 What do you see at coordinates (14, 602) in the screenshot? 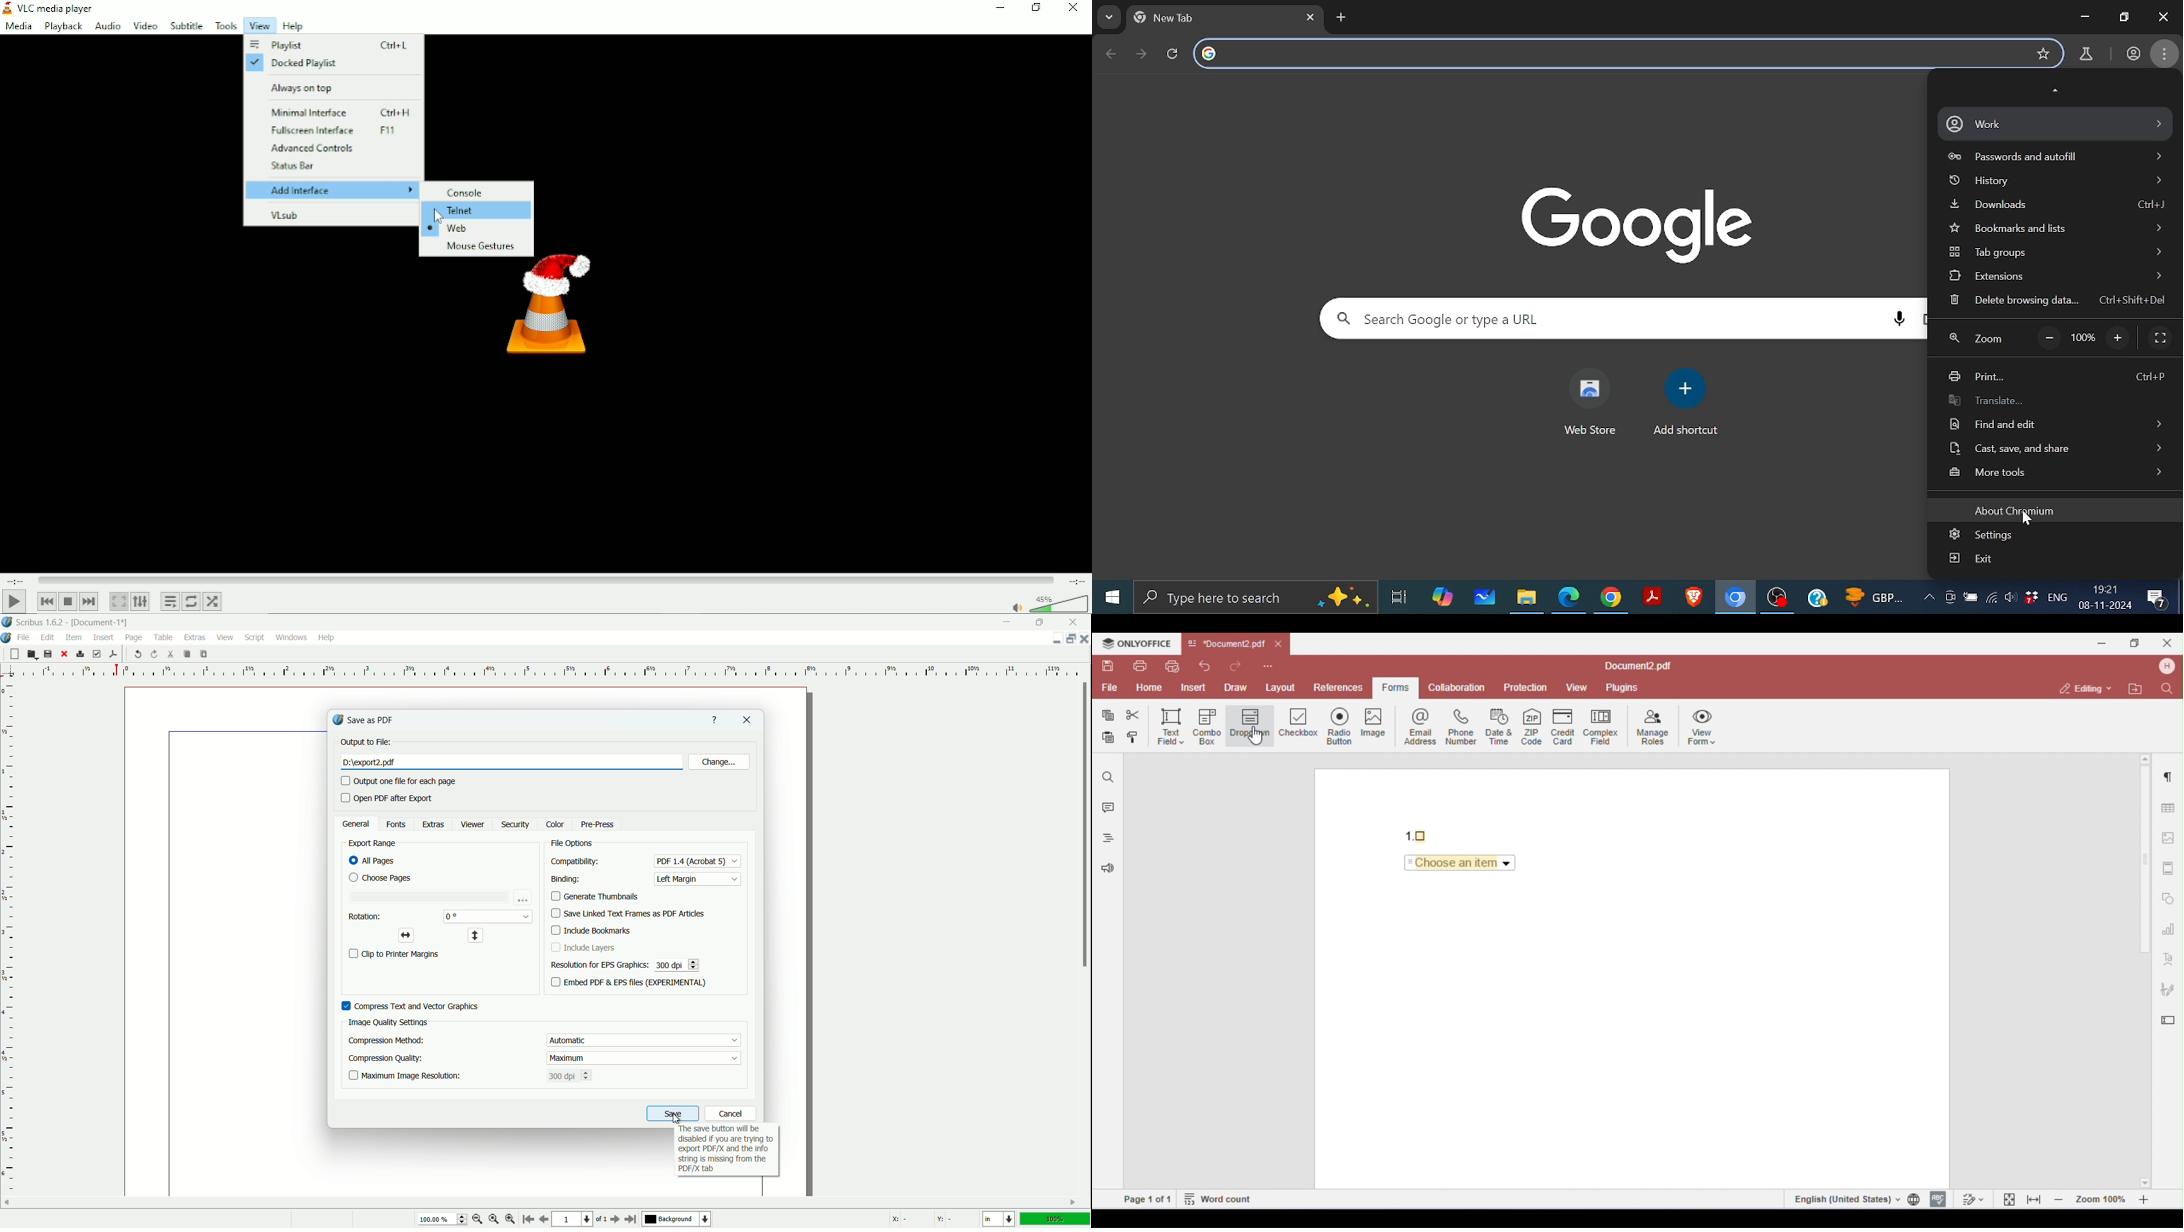
I see `Play` at bounding box center [14, 602].